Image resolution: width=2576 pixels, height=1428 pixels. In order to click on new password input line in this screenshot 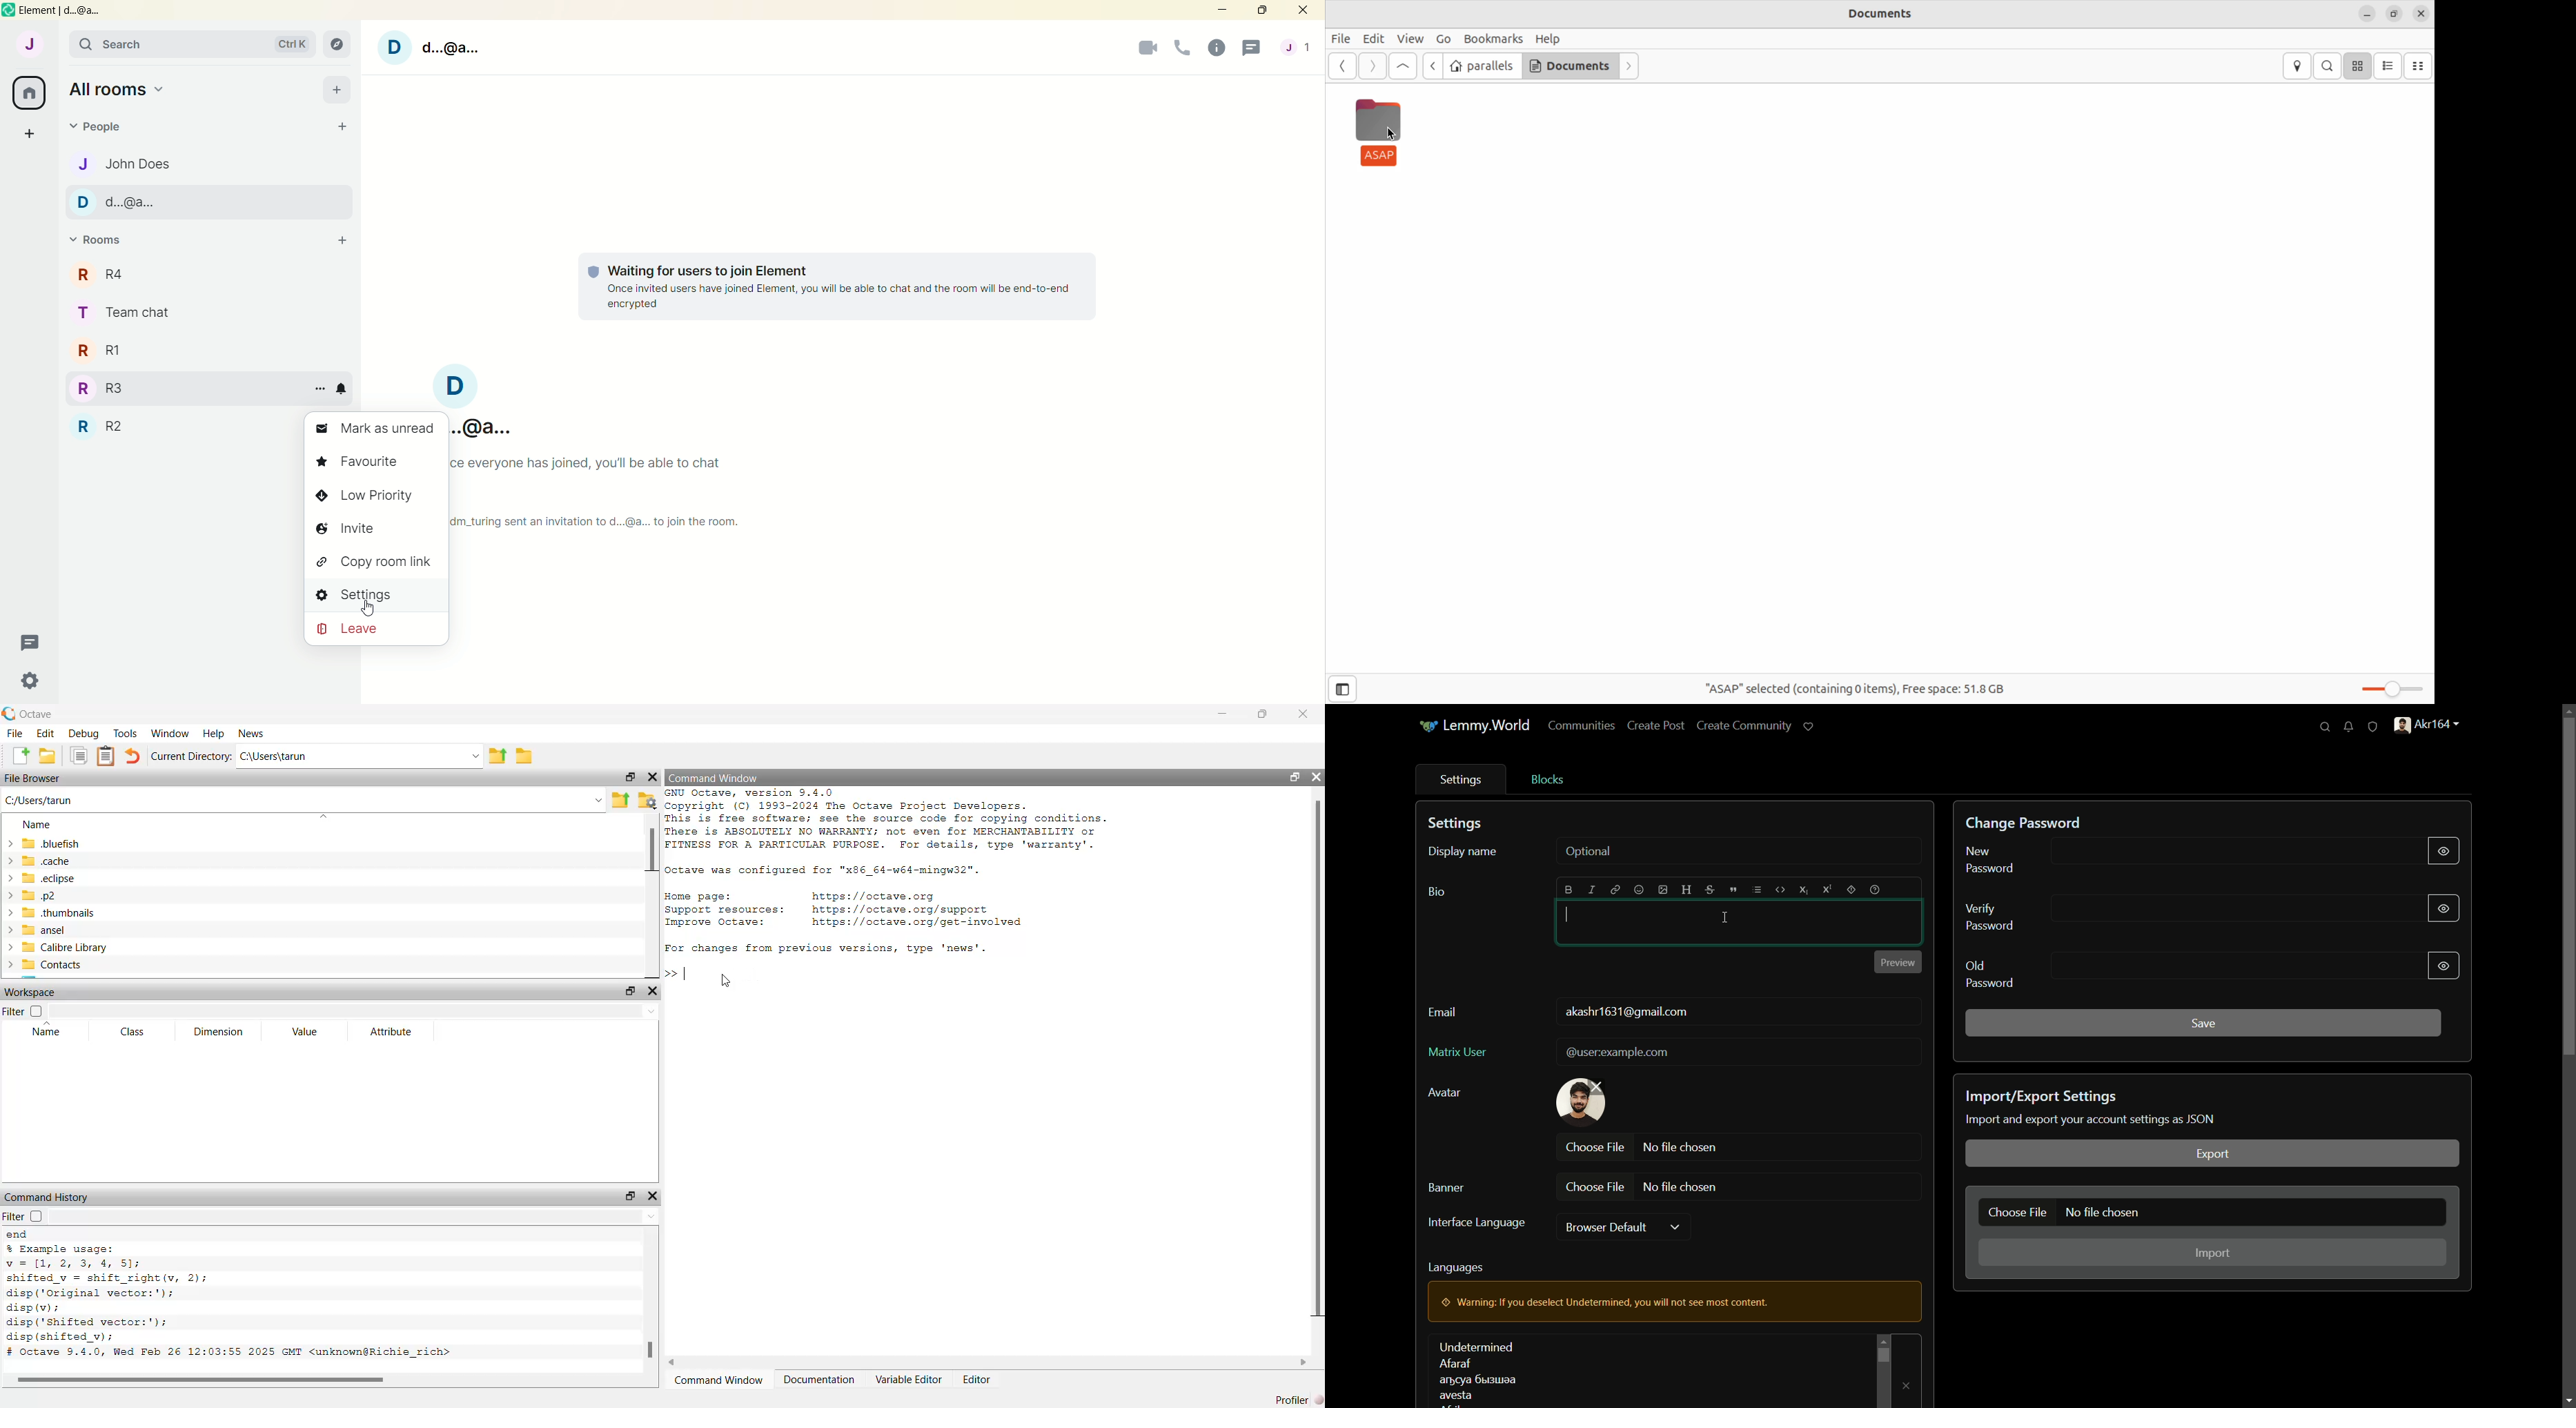, I will do `click(2233, 853)`.